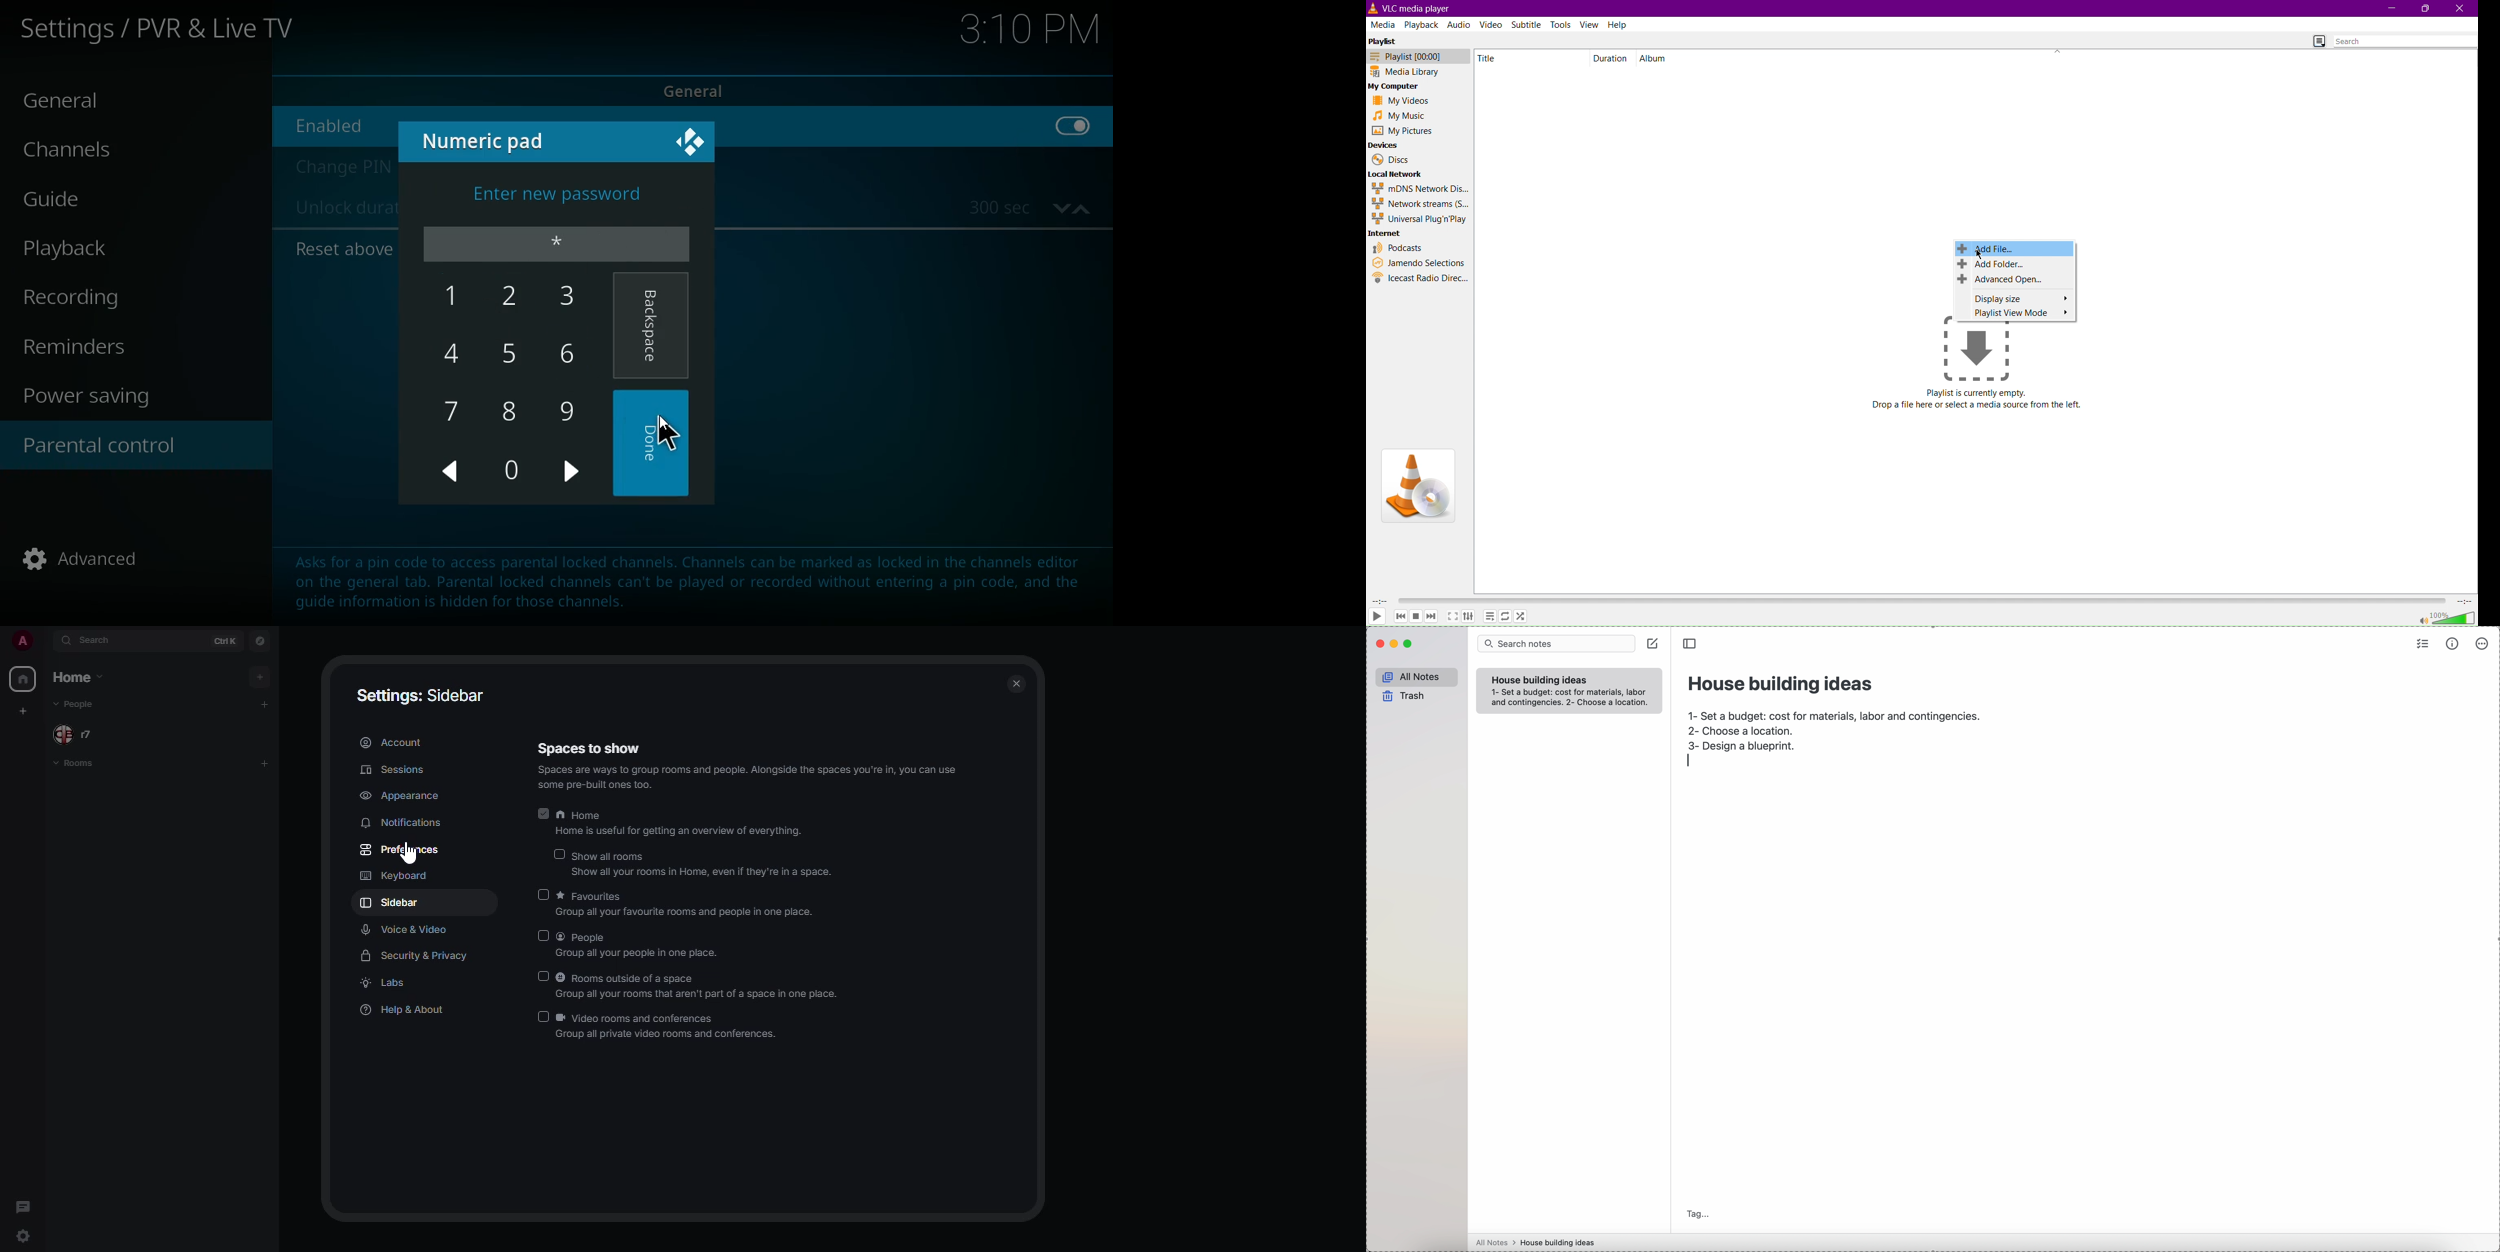 The height and width of the screenshot is (1260, 2520). I want to click on 8, so click(509, 410).